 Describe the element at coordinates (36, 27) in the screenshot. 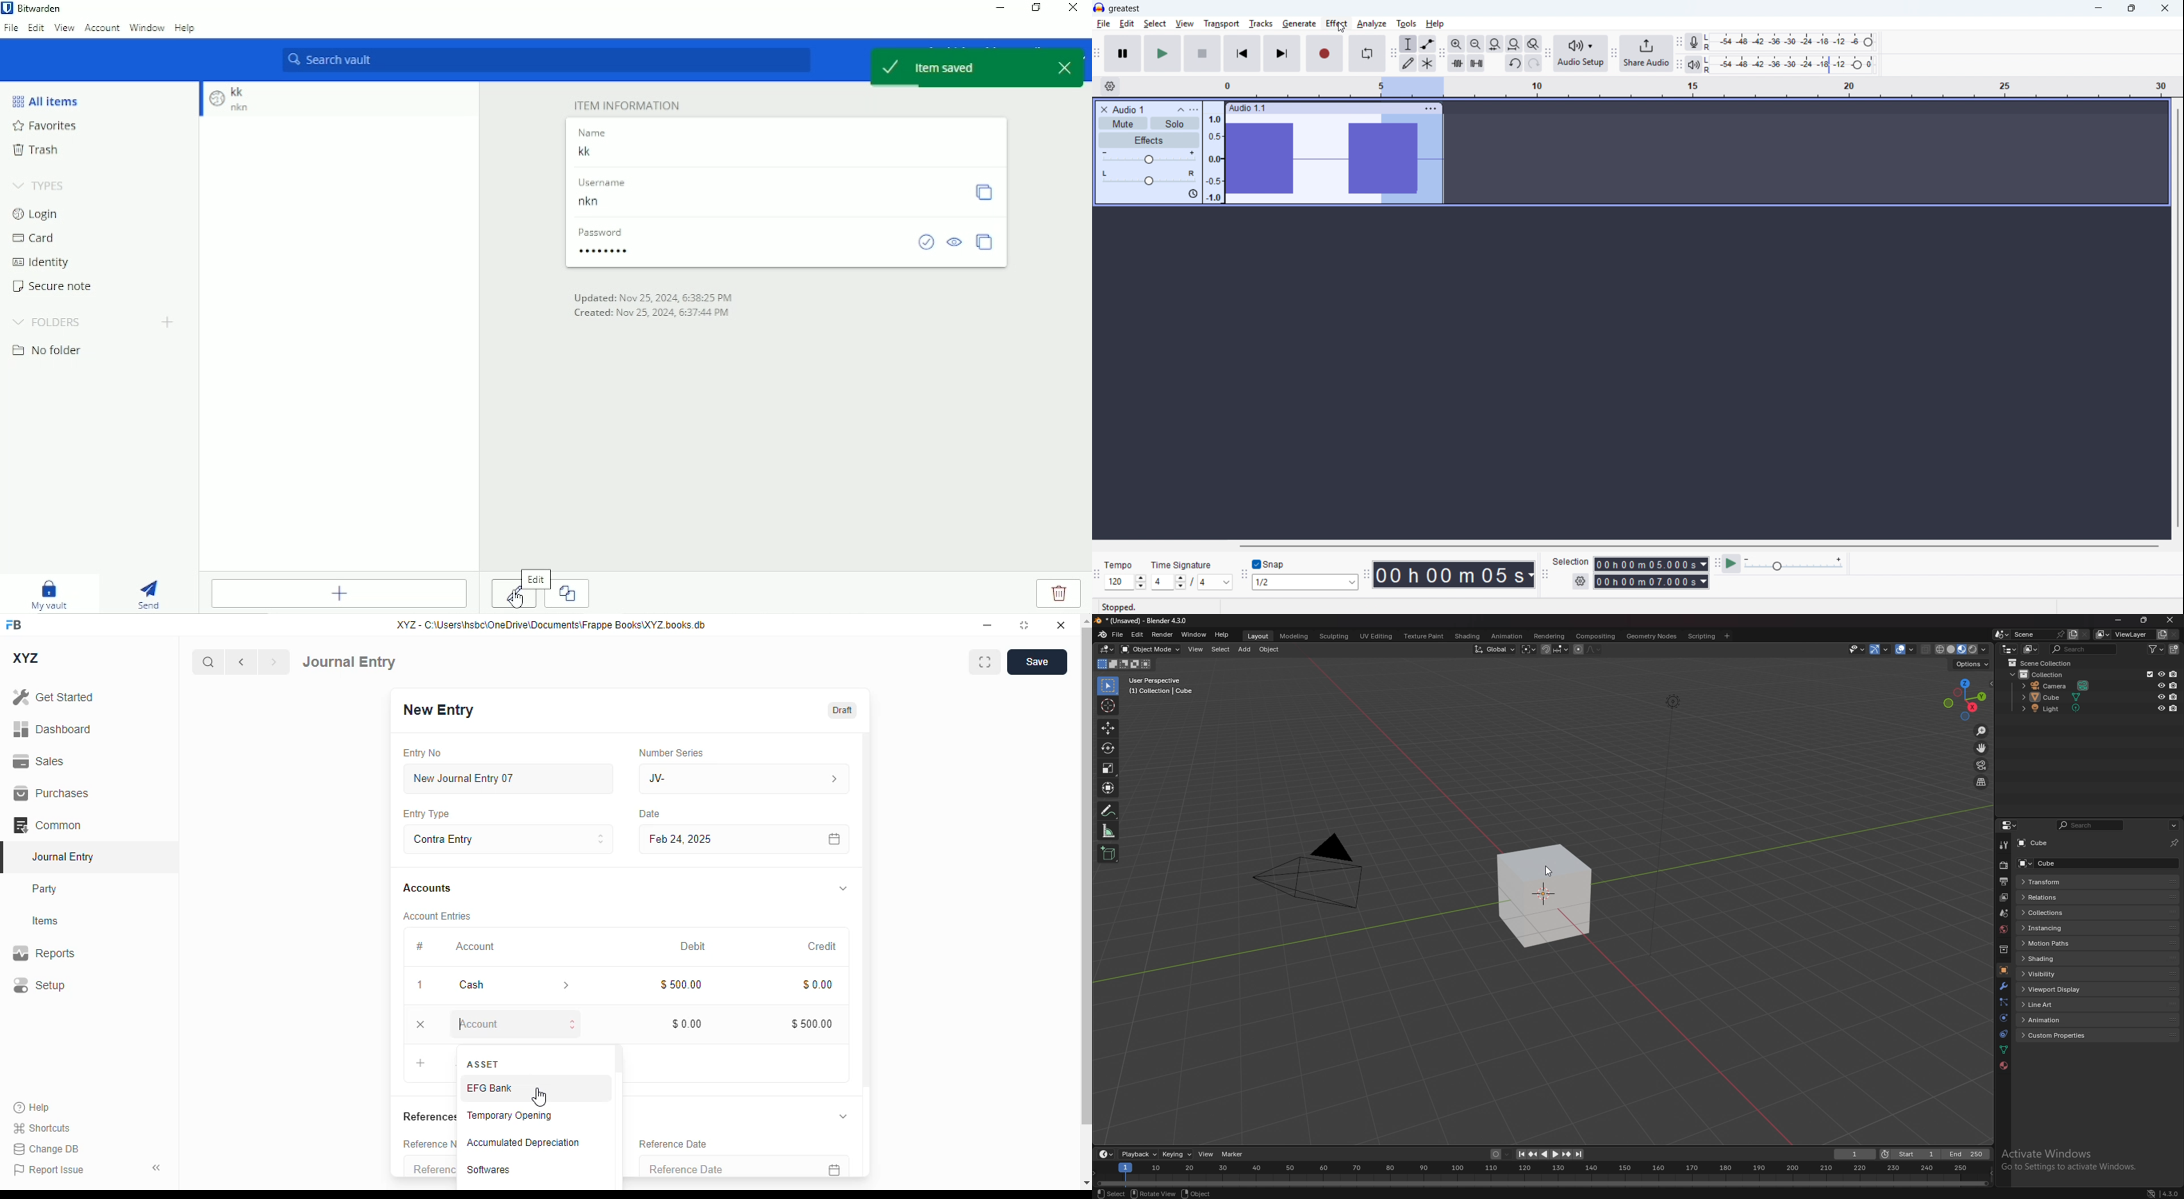

I see `Edit` at that location.